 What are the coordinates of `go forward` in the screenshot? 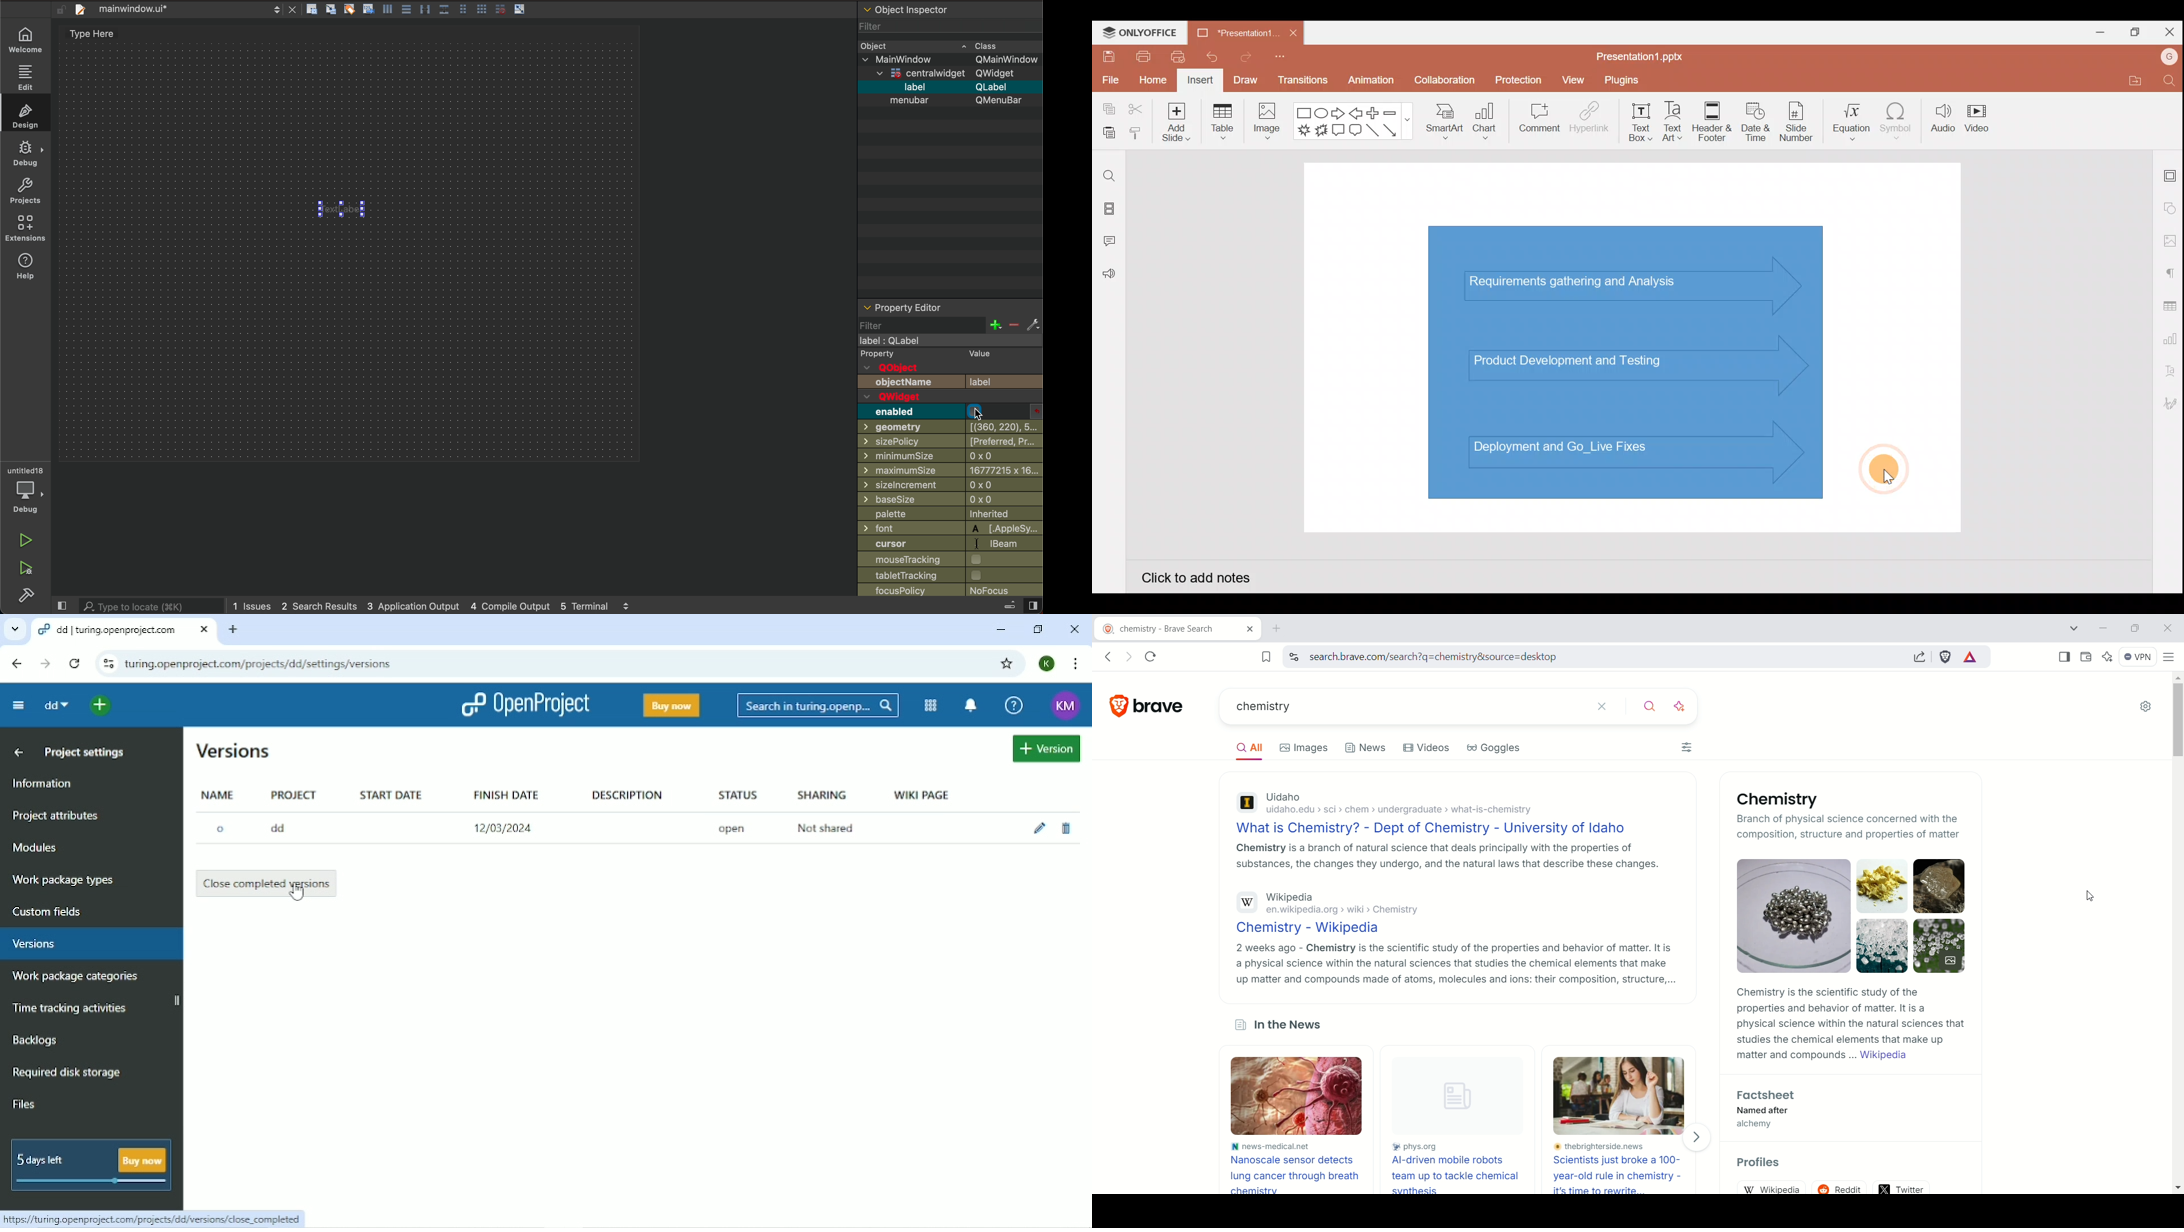 It's located at (1127, 657).